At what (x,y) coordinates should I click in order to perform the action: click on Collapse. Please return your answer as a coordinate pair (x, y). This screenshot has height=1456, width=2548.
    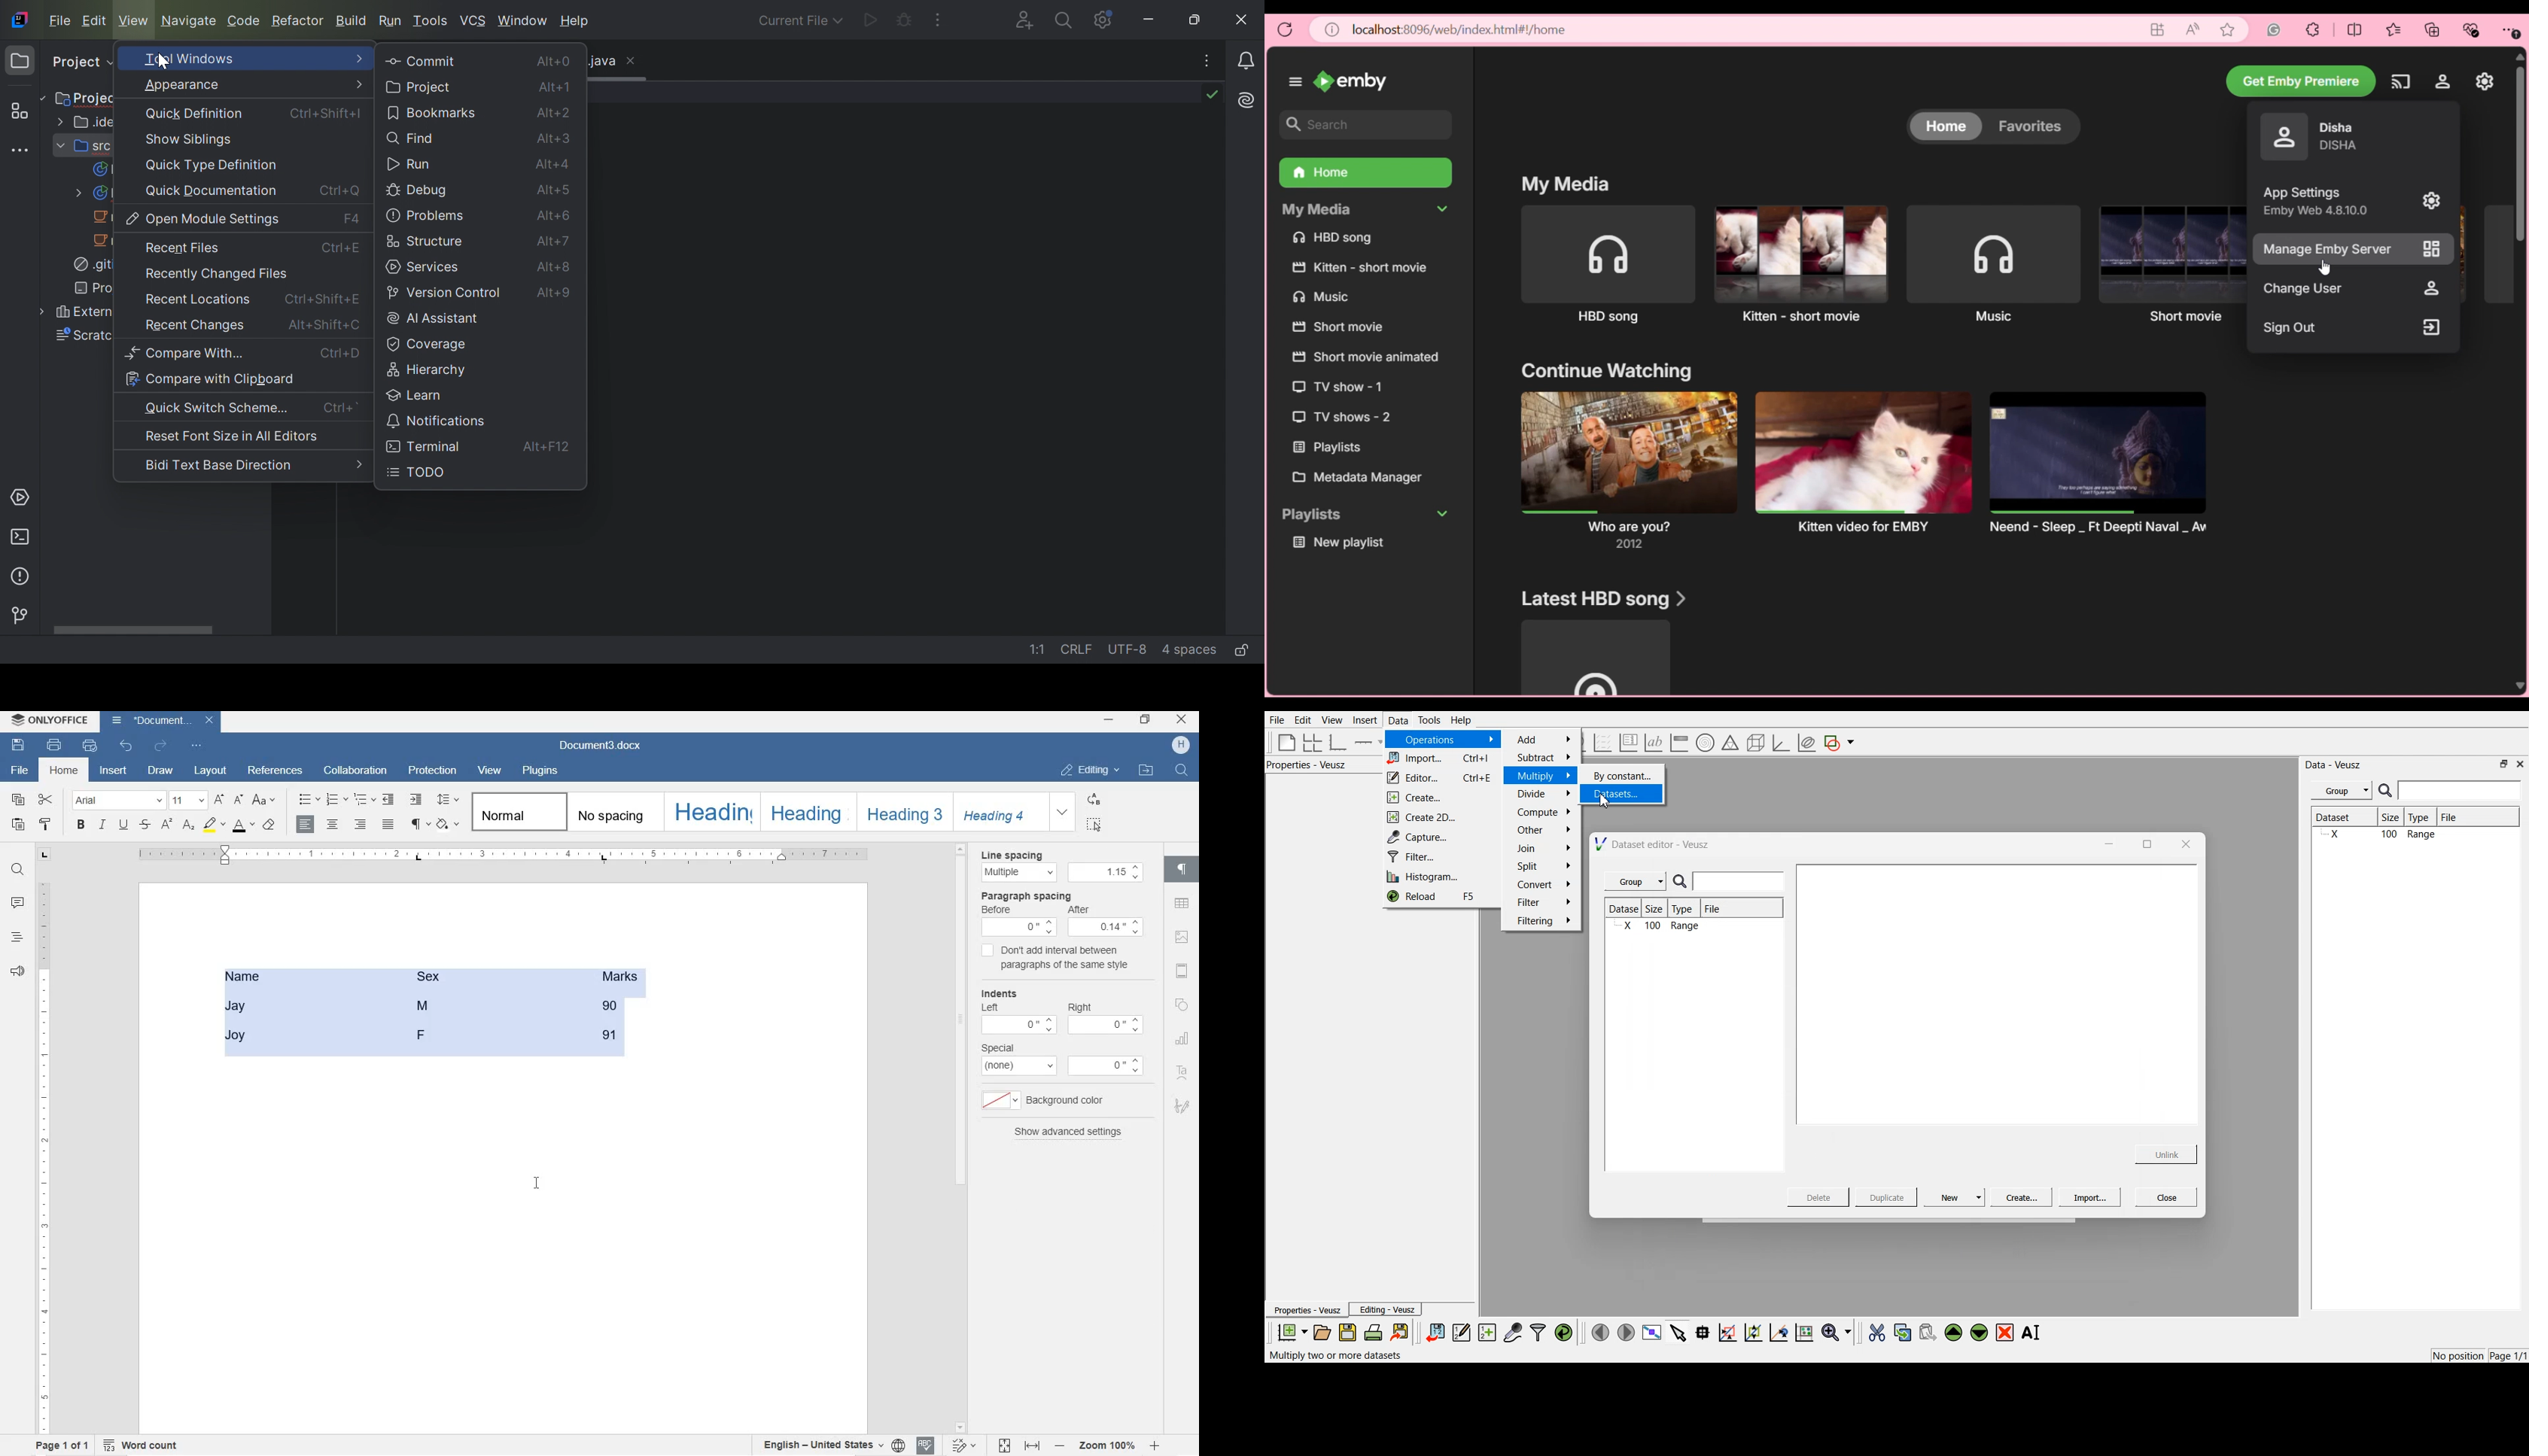
    Looking at the image, I should click on (1442, 208).